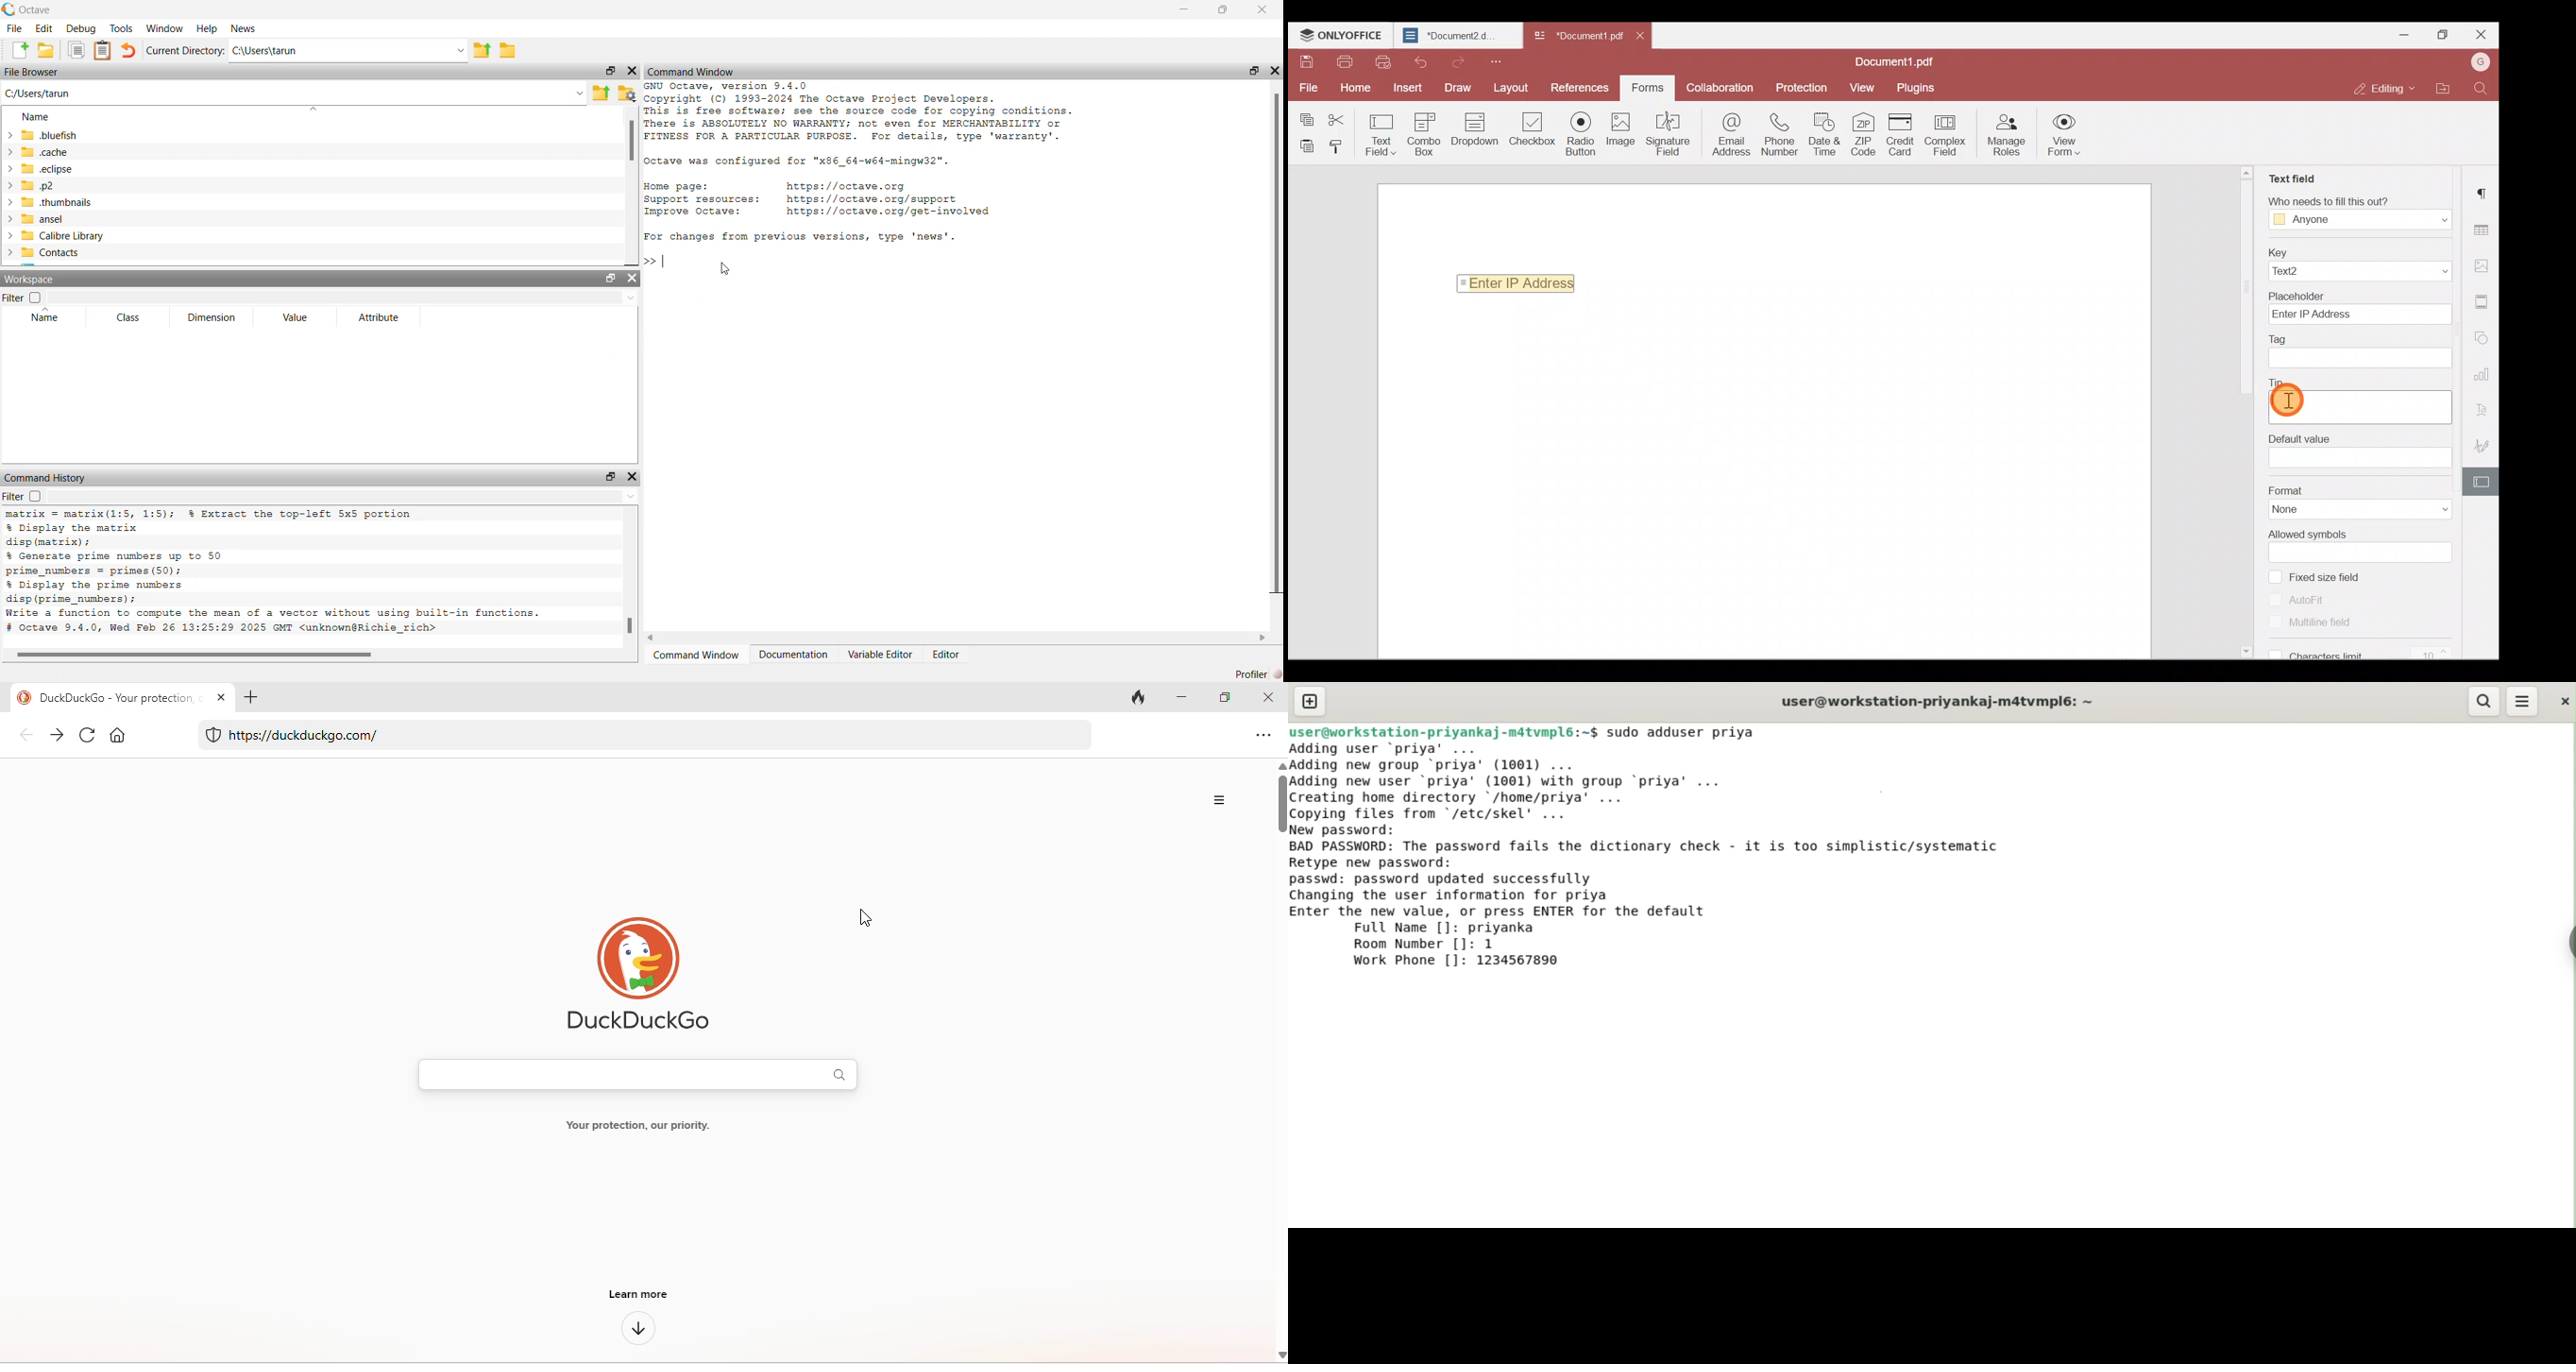 The height and width of the screenshot is (1372, 2576). I want to click on Text Art settings, so click(2485, 406).